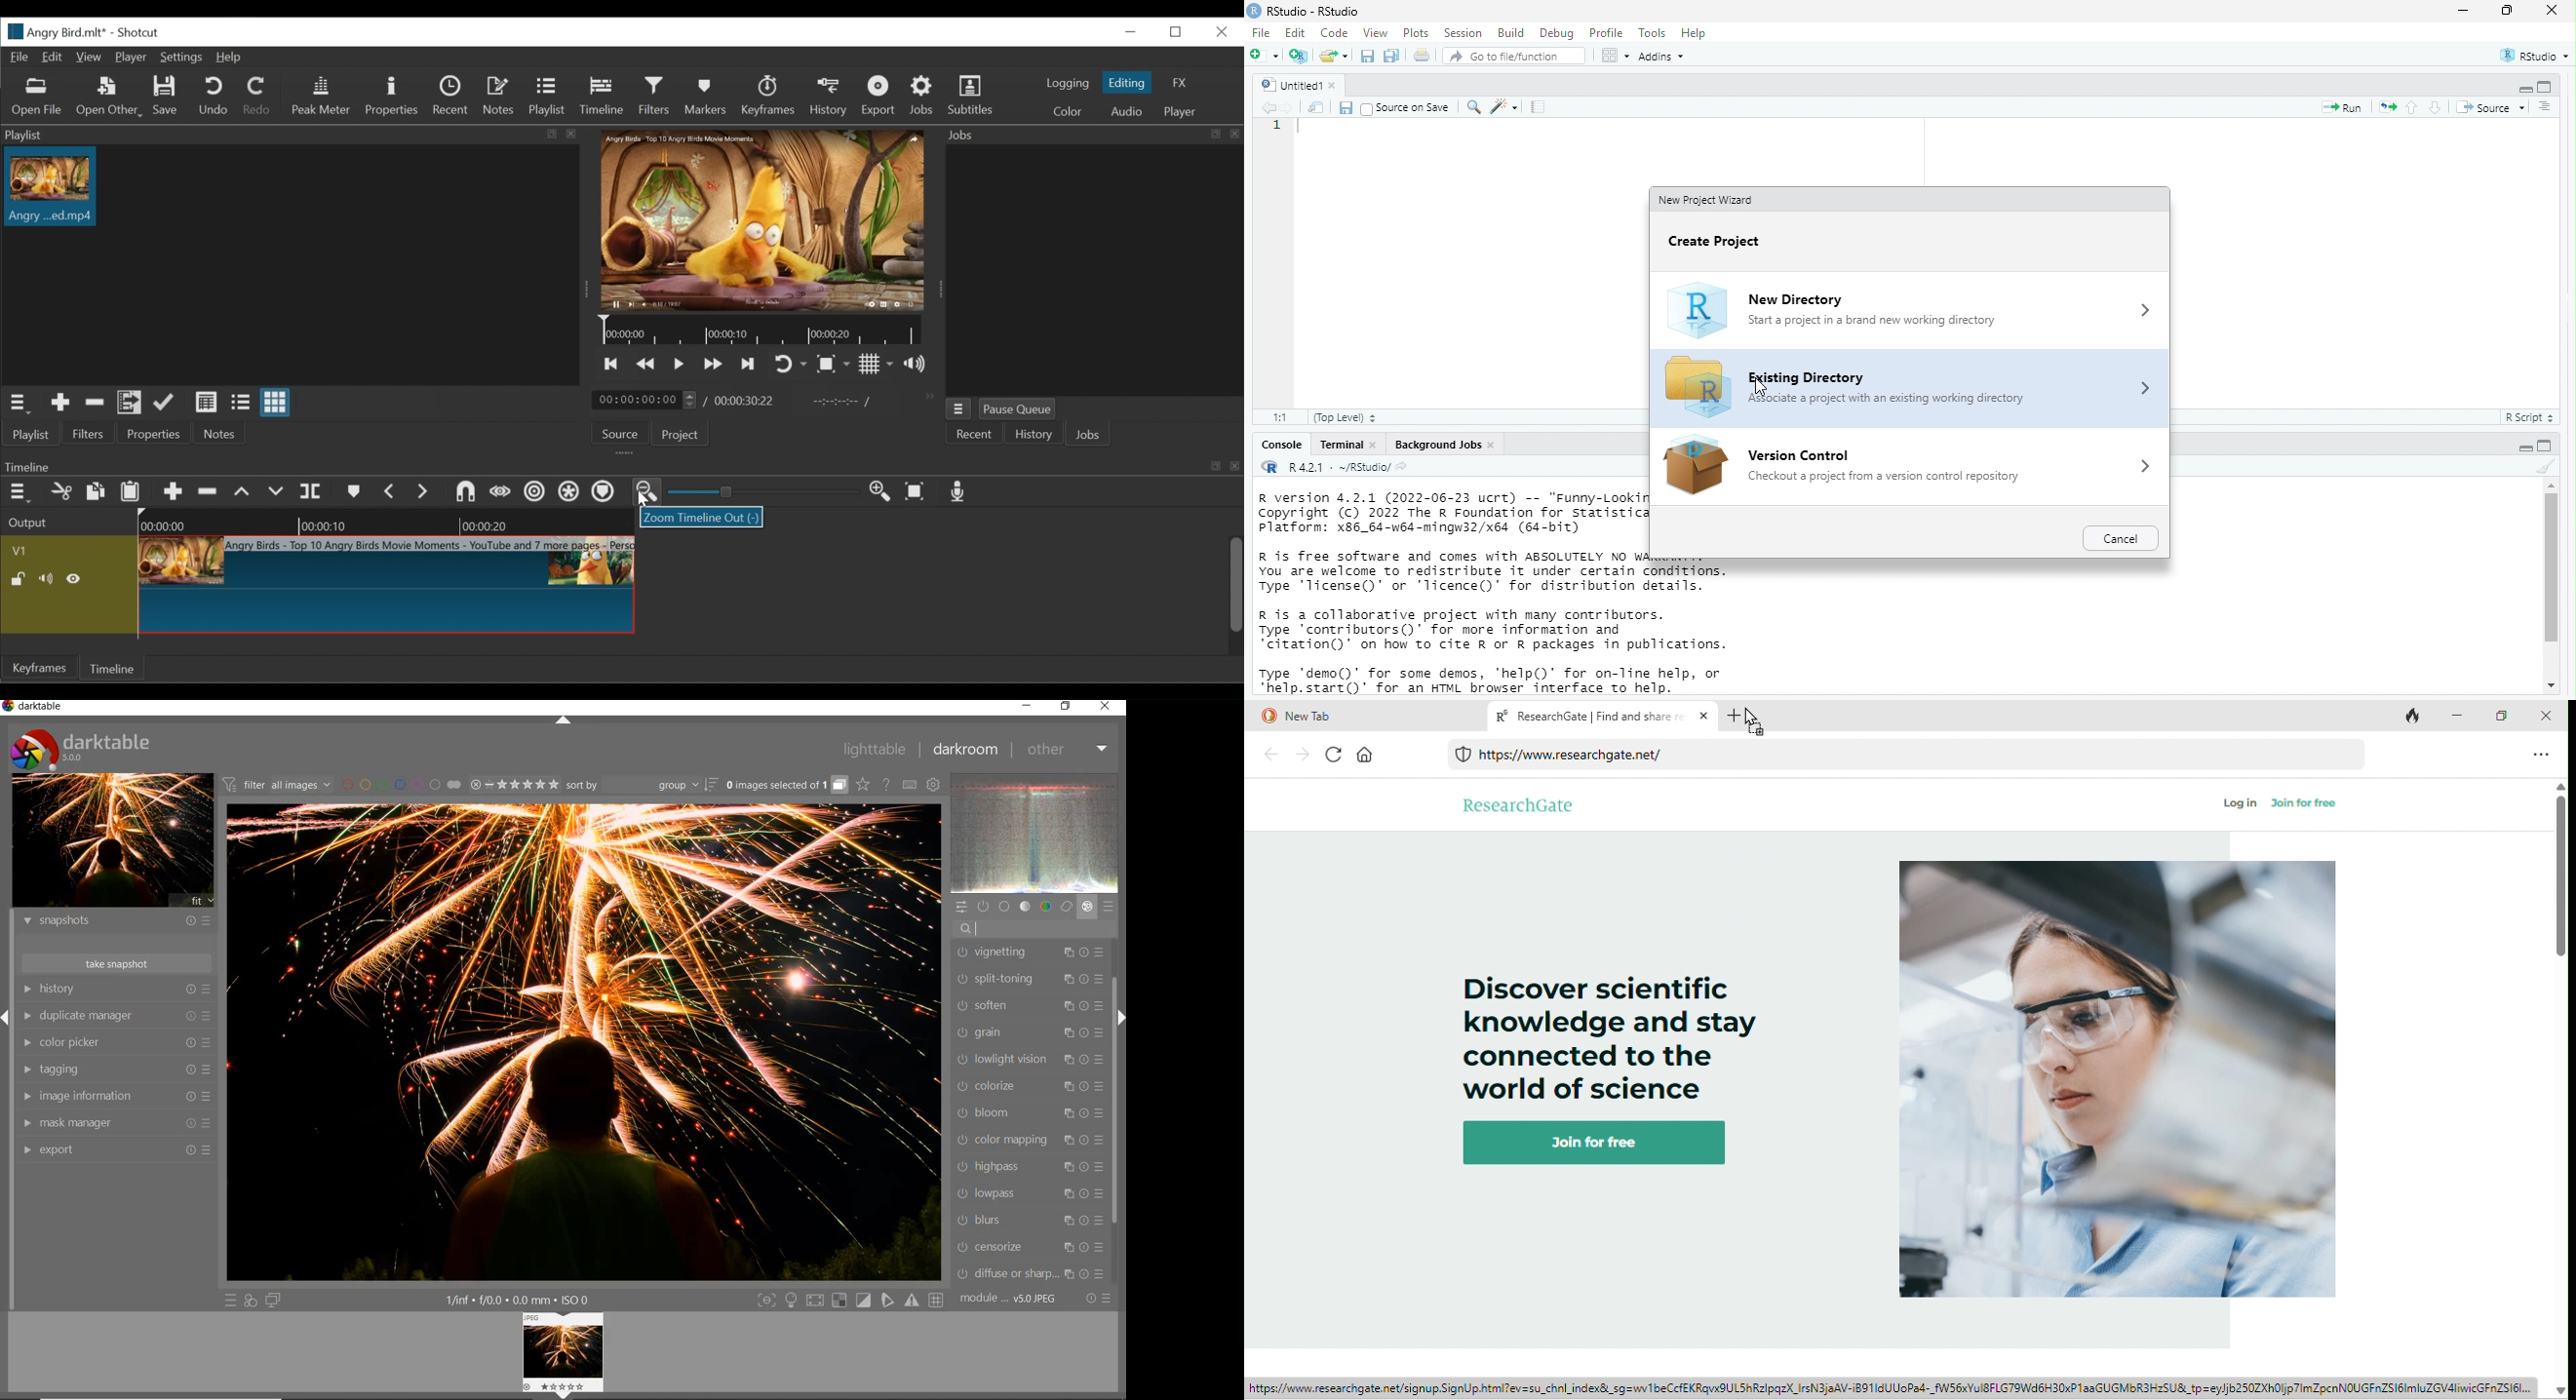 This screenshot has height=1400, width=2576. I want to click on minimize, so click(2462, 716).